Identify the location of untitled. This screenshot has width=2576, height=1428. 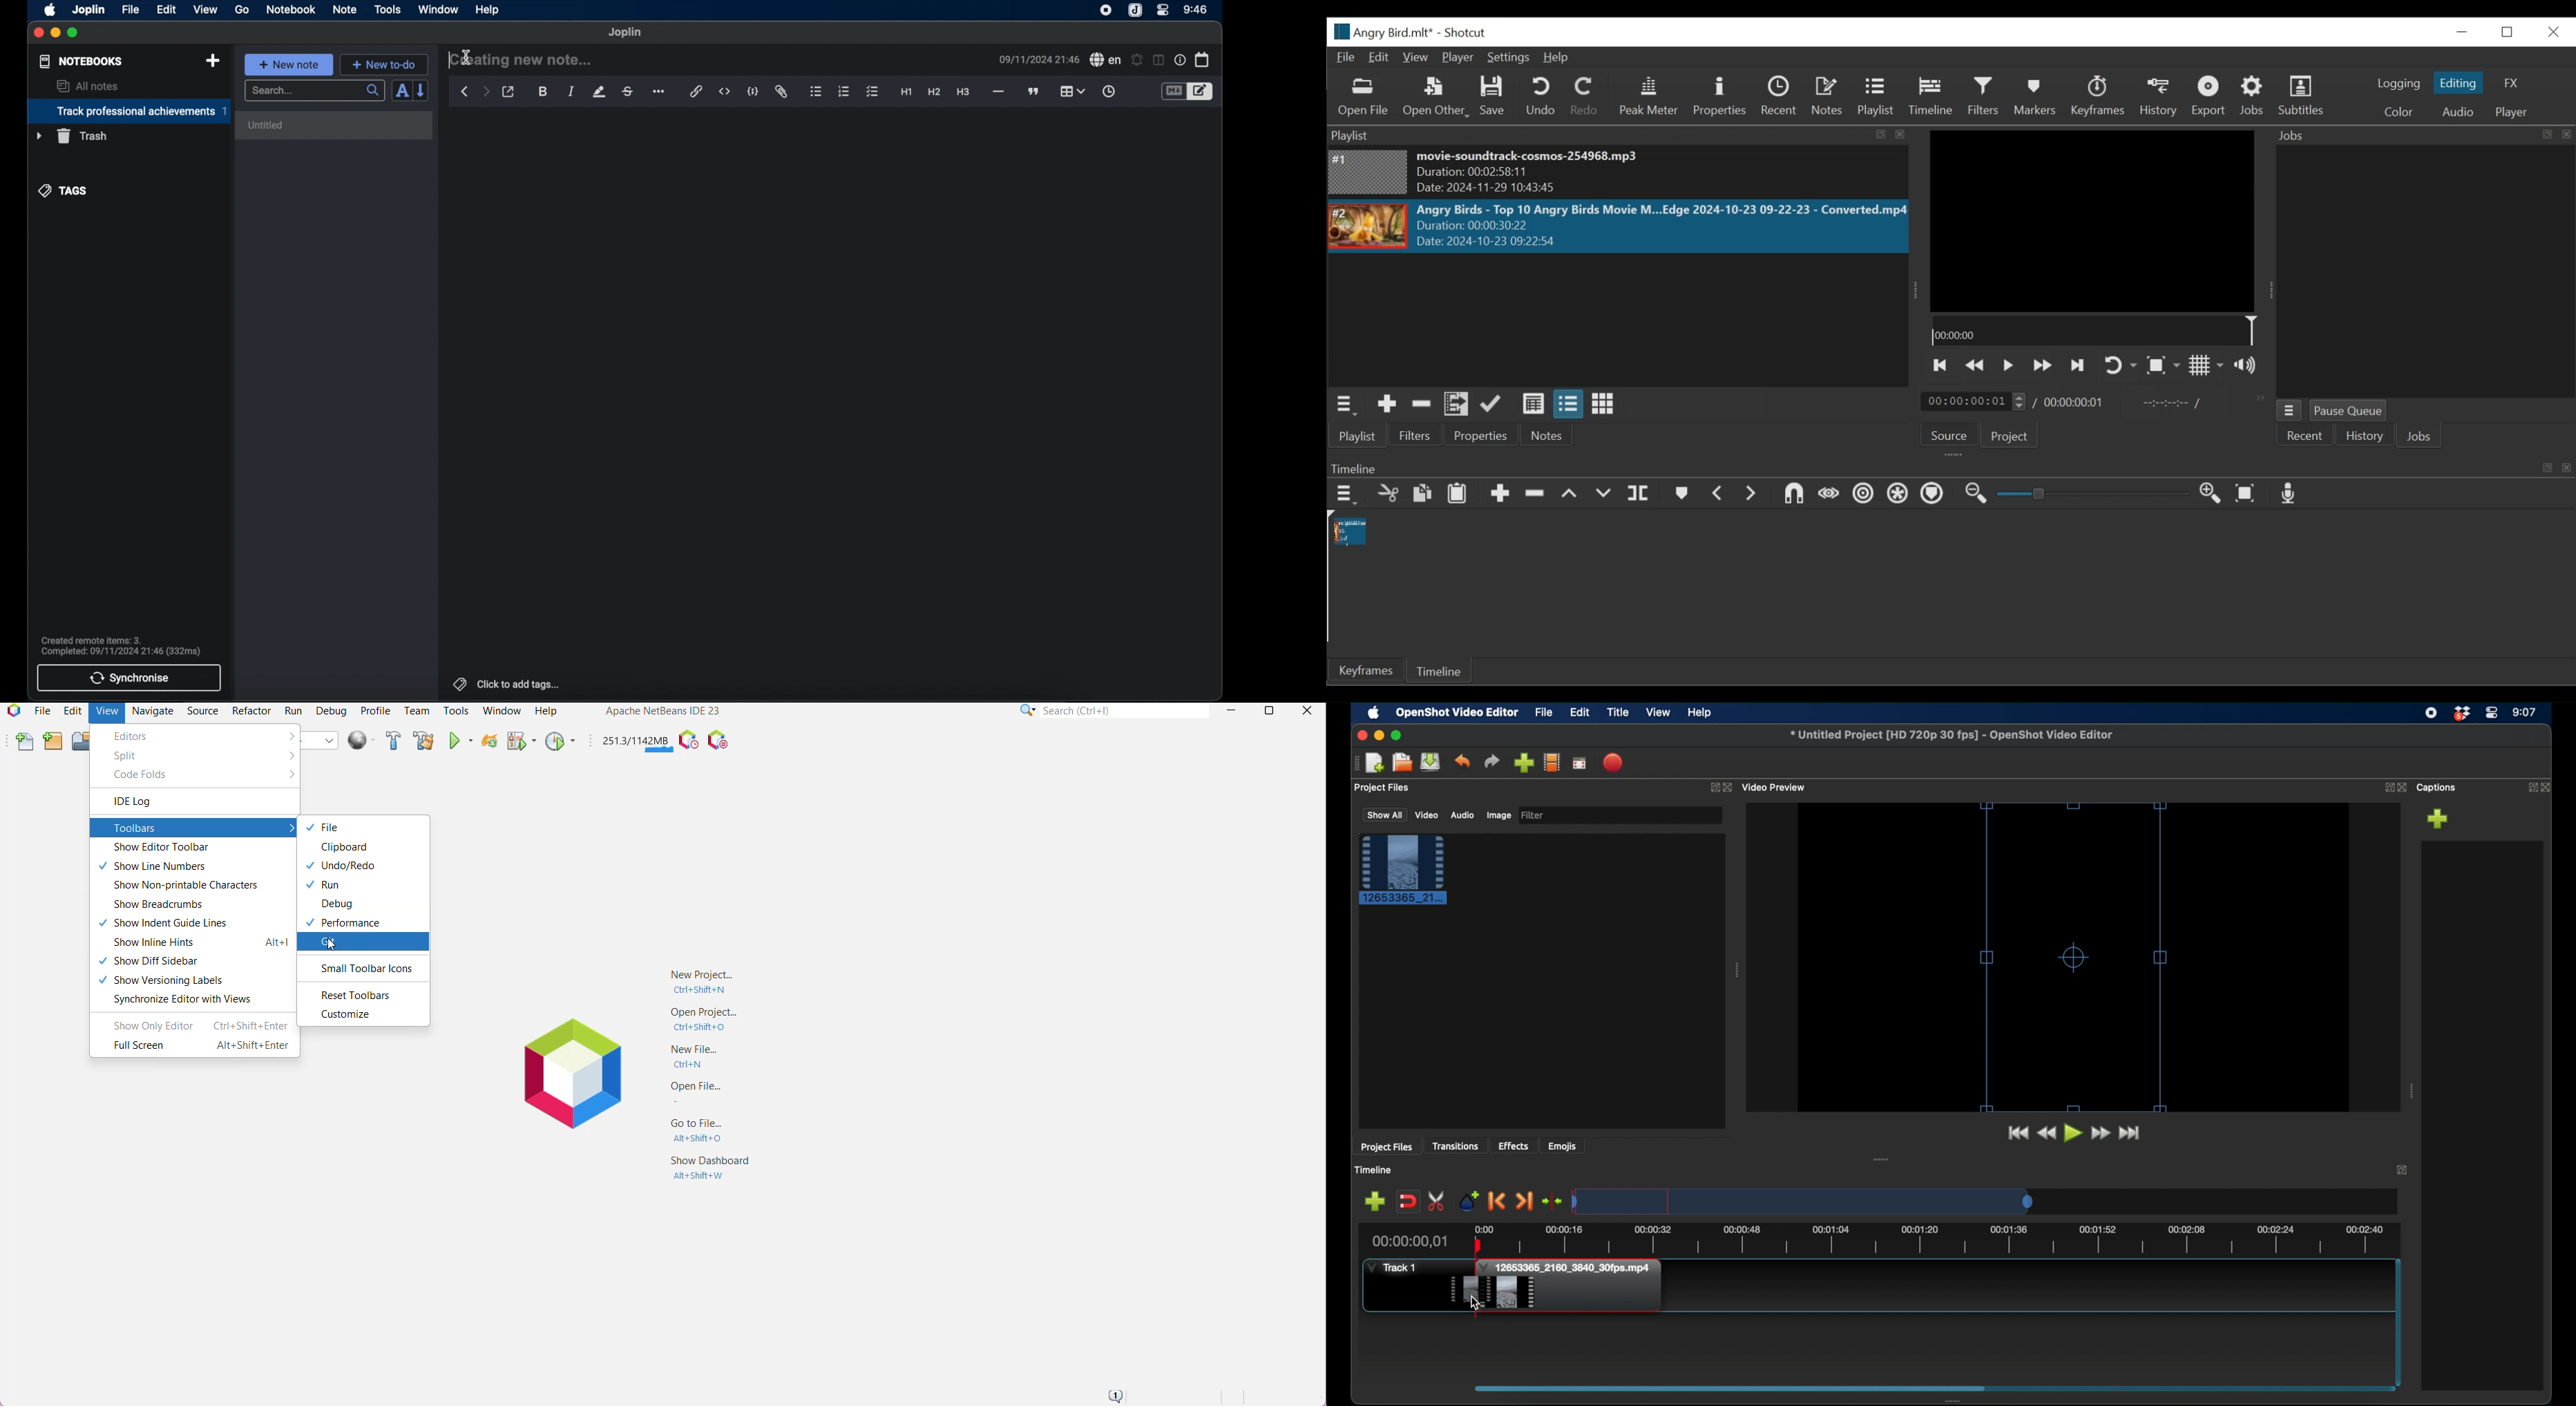
(267, 126).